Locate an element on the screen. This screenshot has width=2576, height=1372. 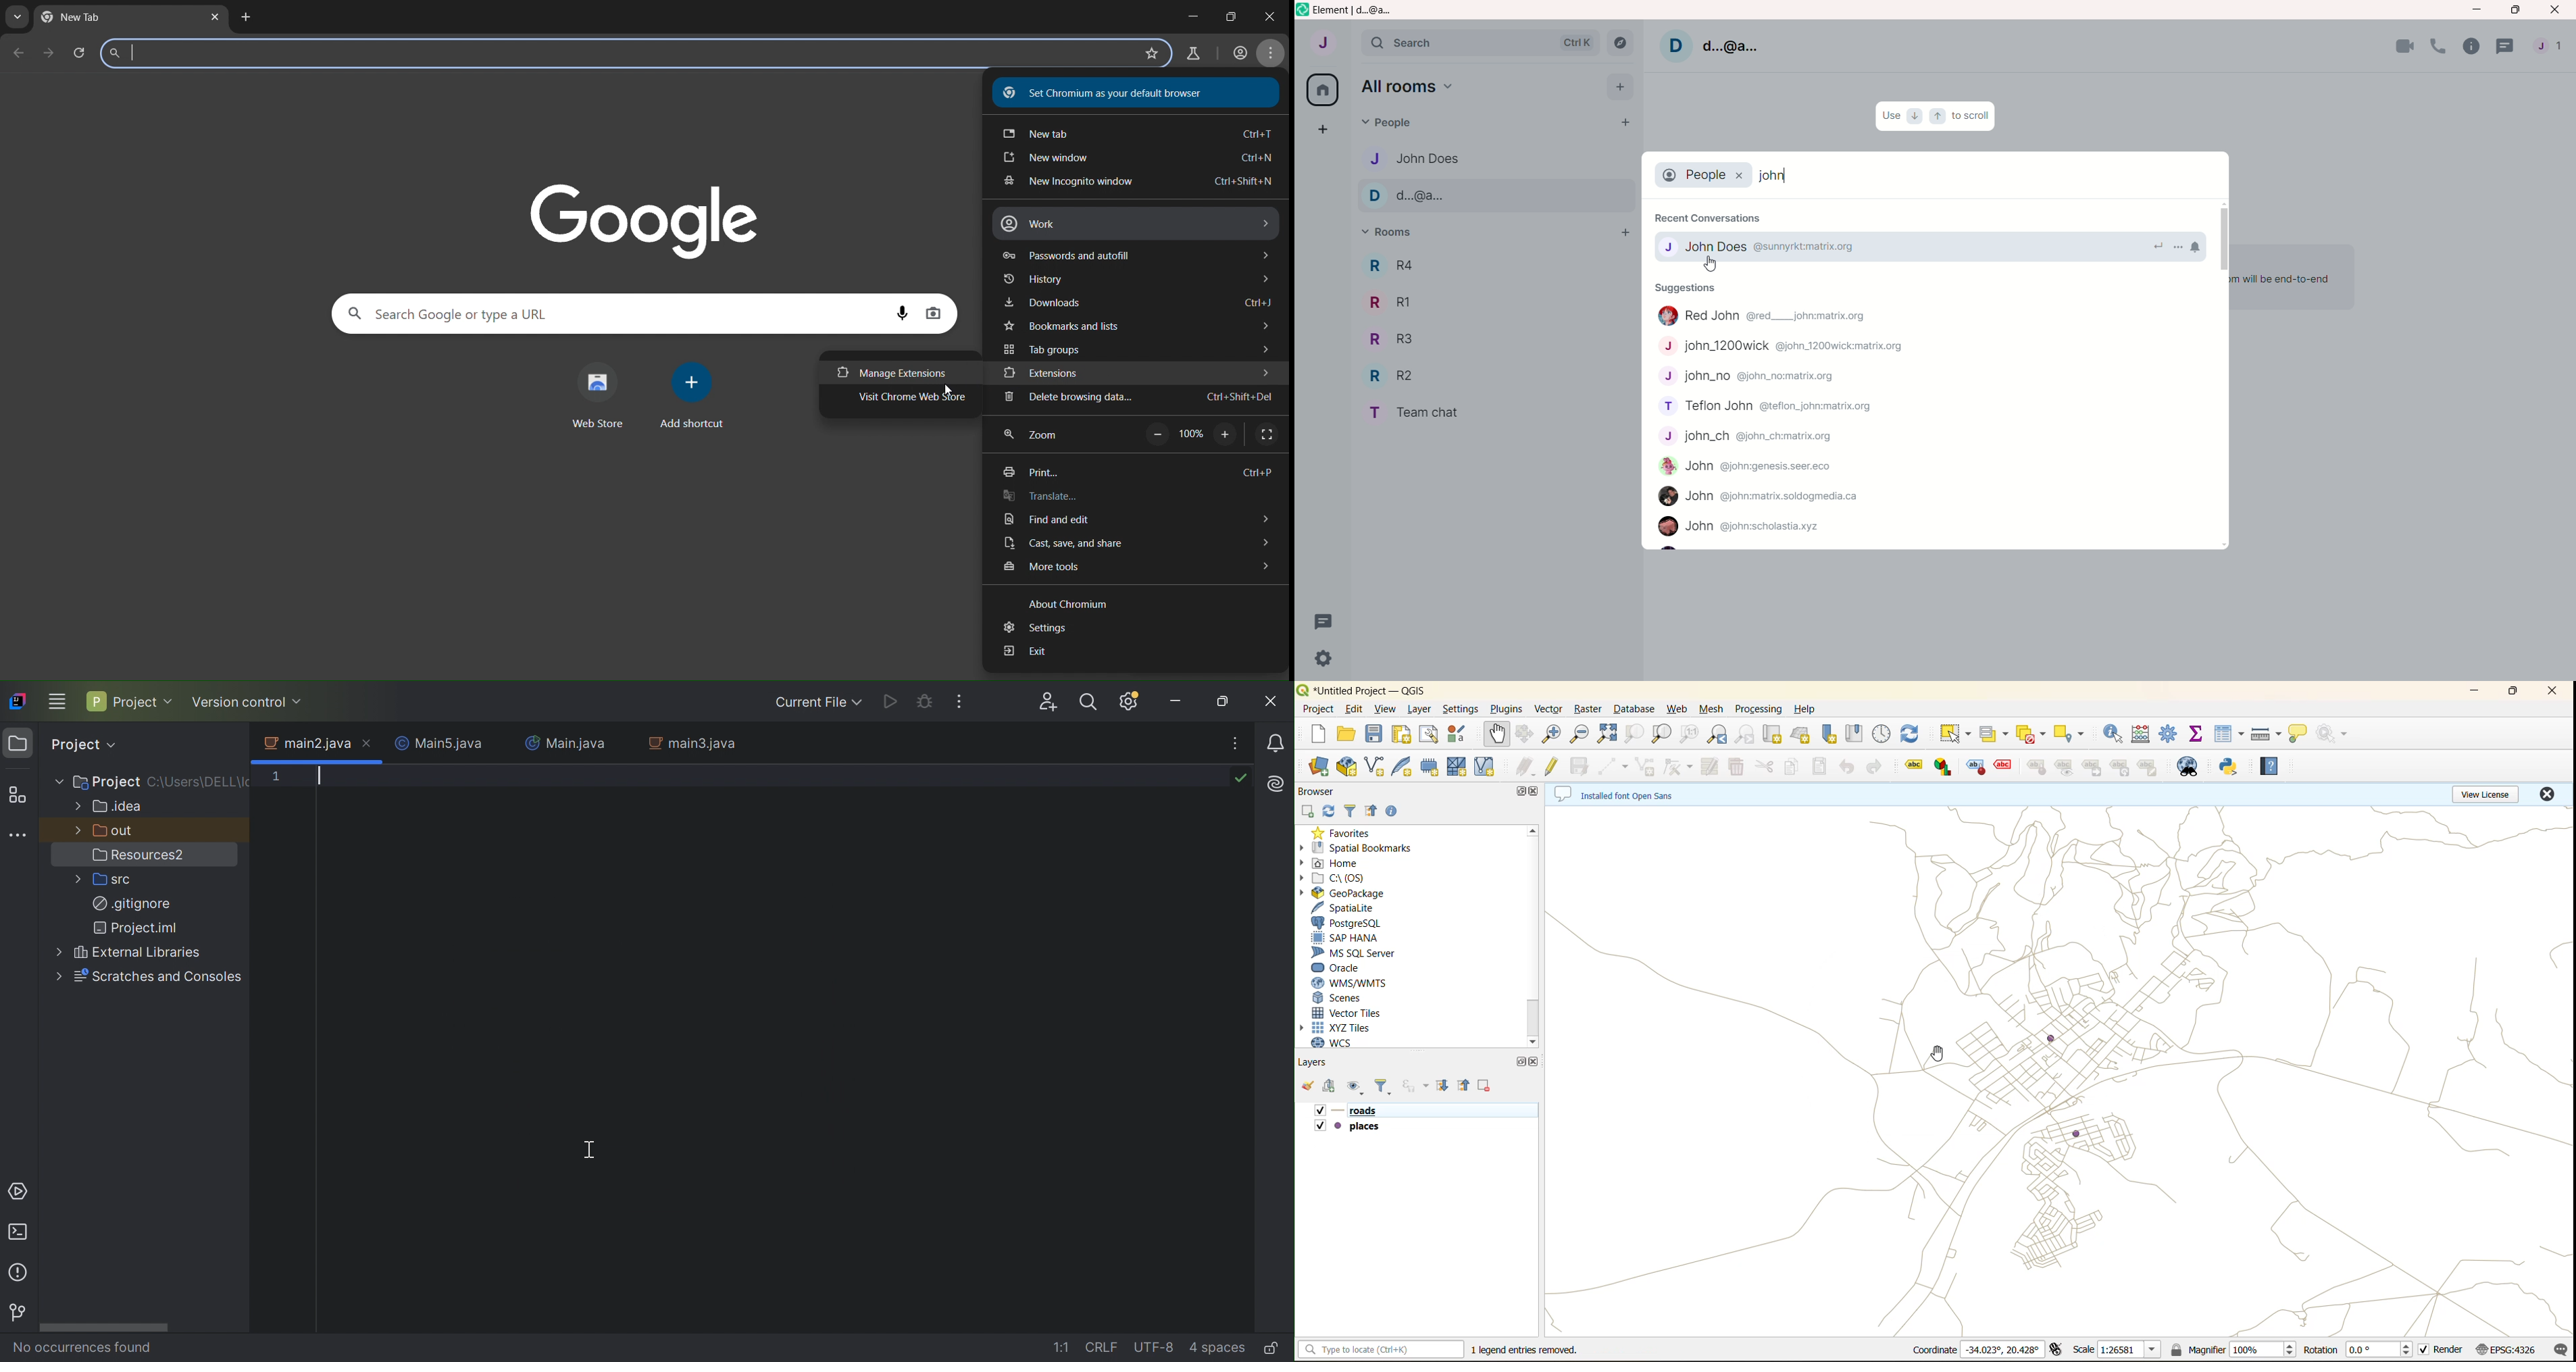
zoom selection is located at coordinates (1634, 734).